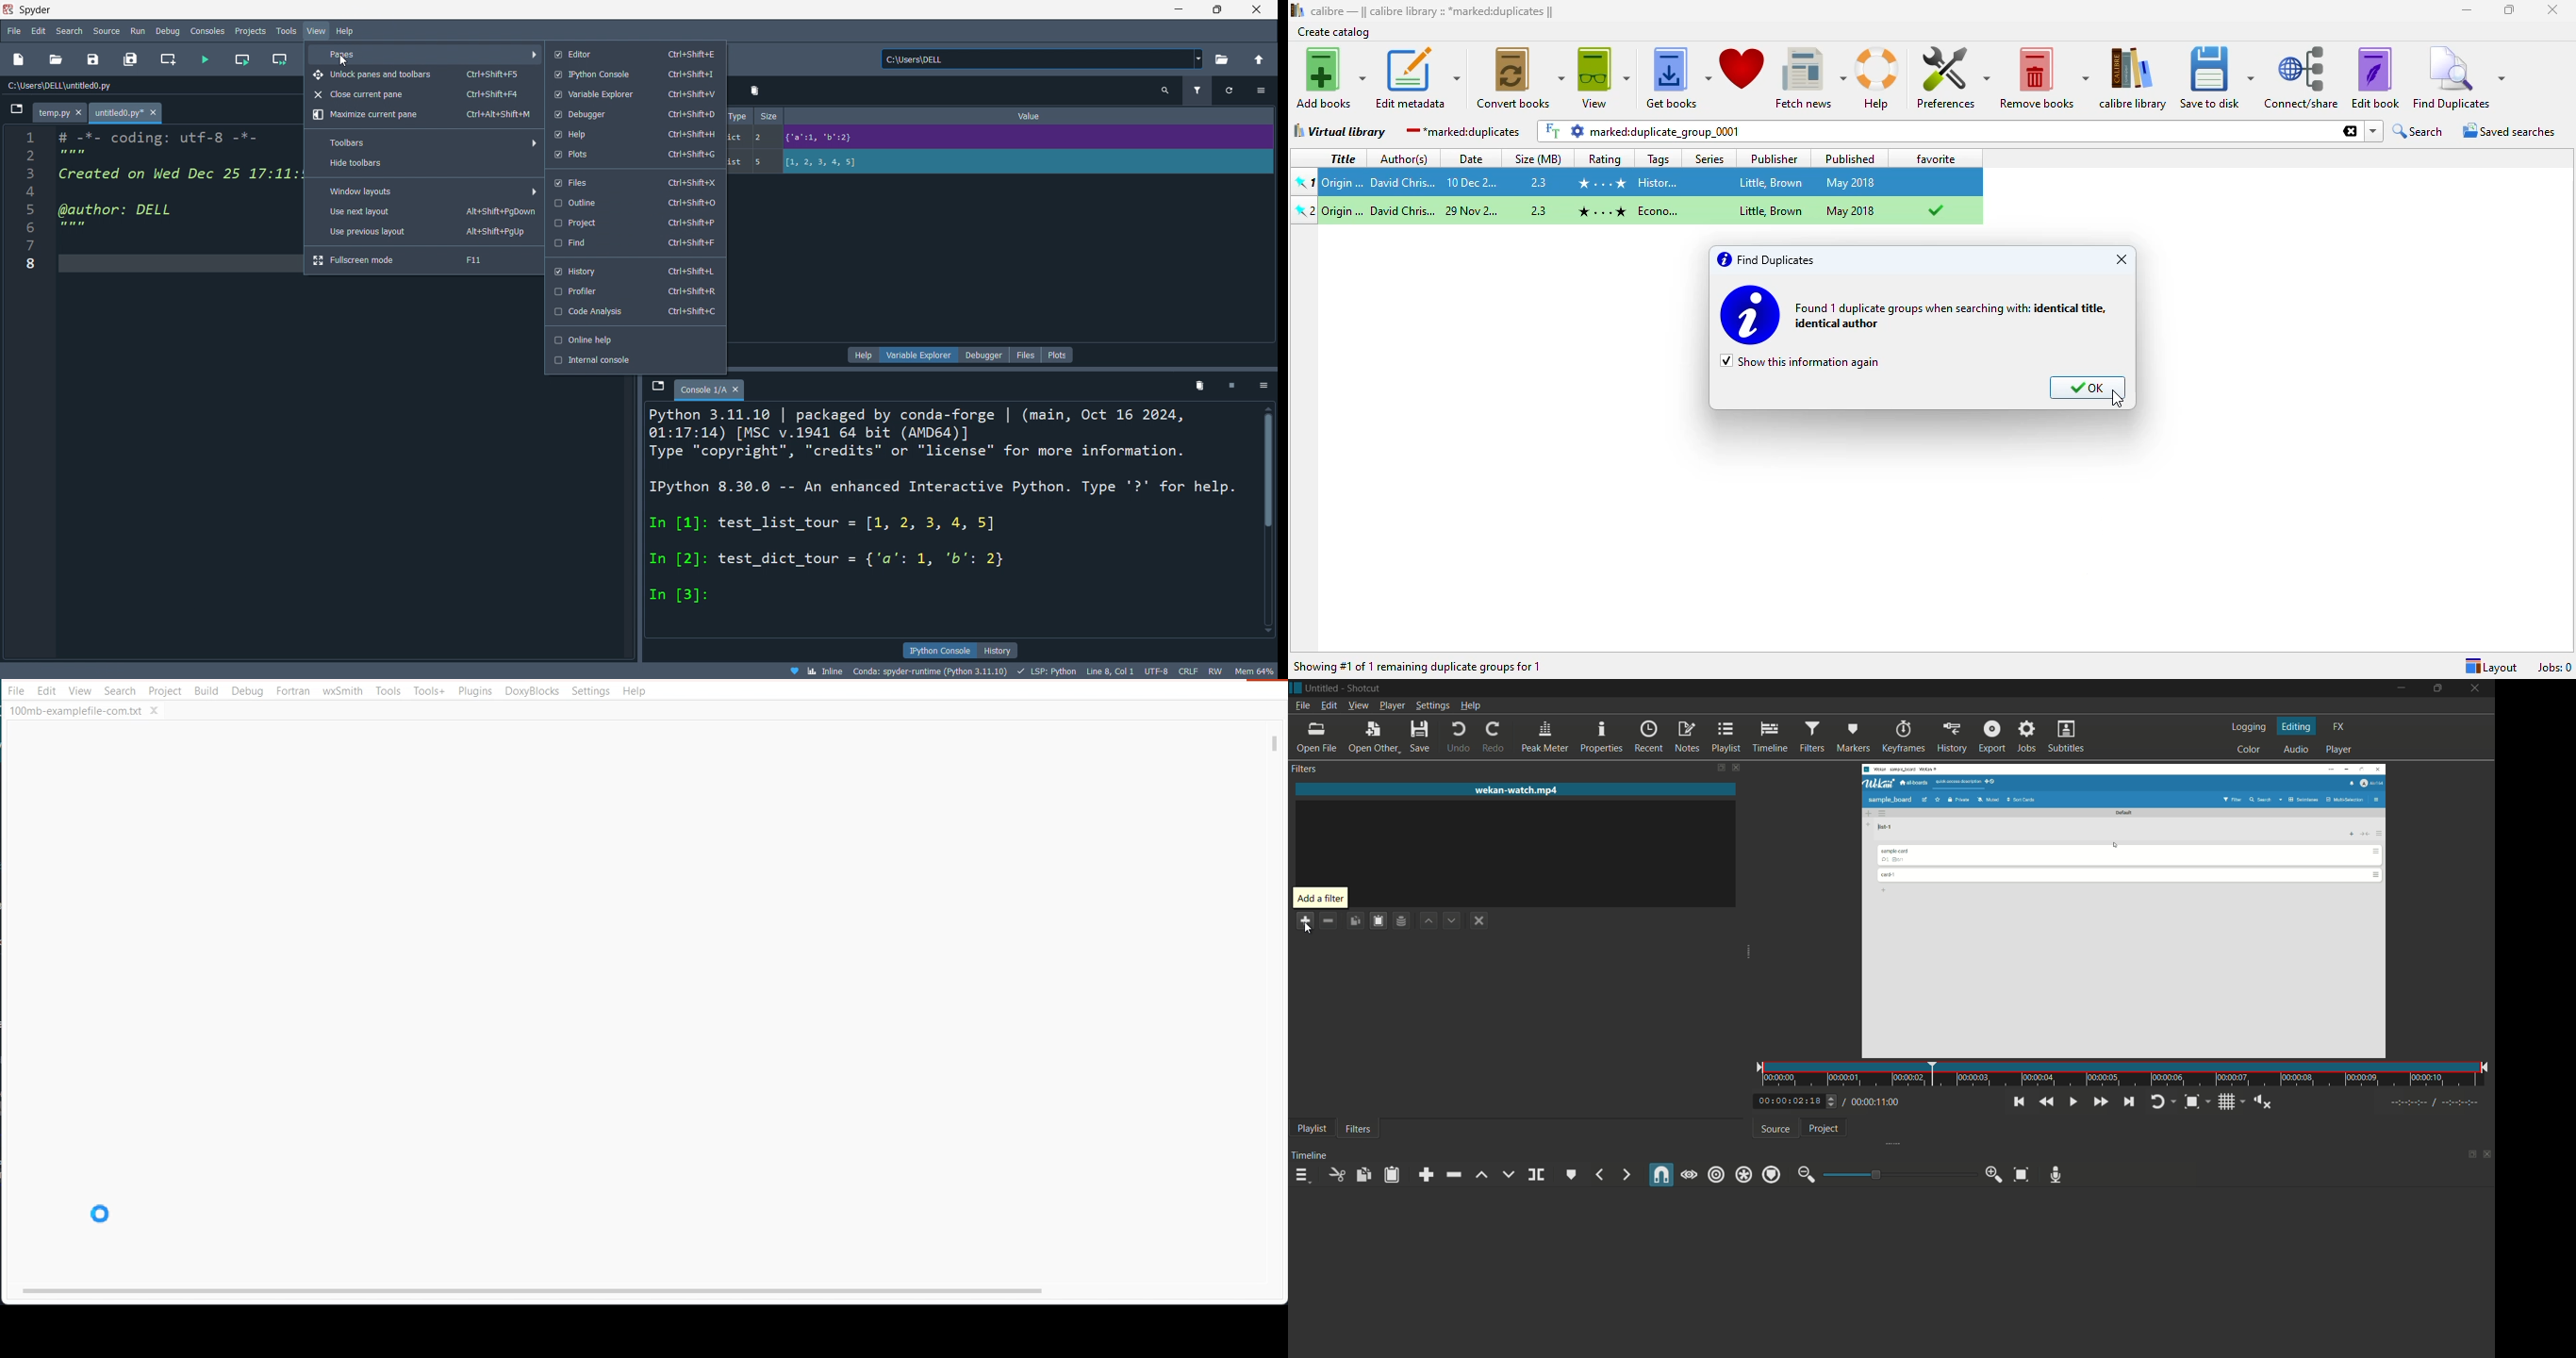 The image size is (2576, 1372). What do you see at coordinates (737, 139) in the screenshot?
I see `dict` at bounding box center [737, 139].